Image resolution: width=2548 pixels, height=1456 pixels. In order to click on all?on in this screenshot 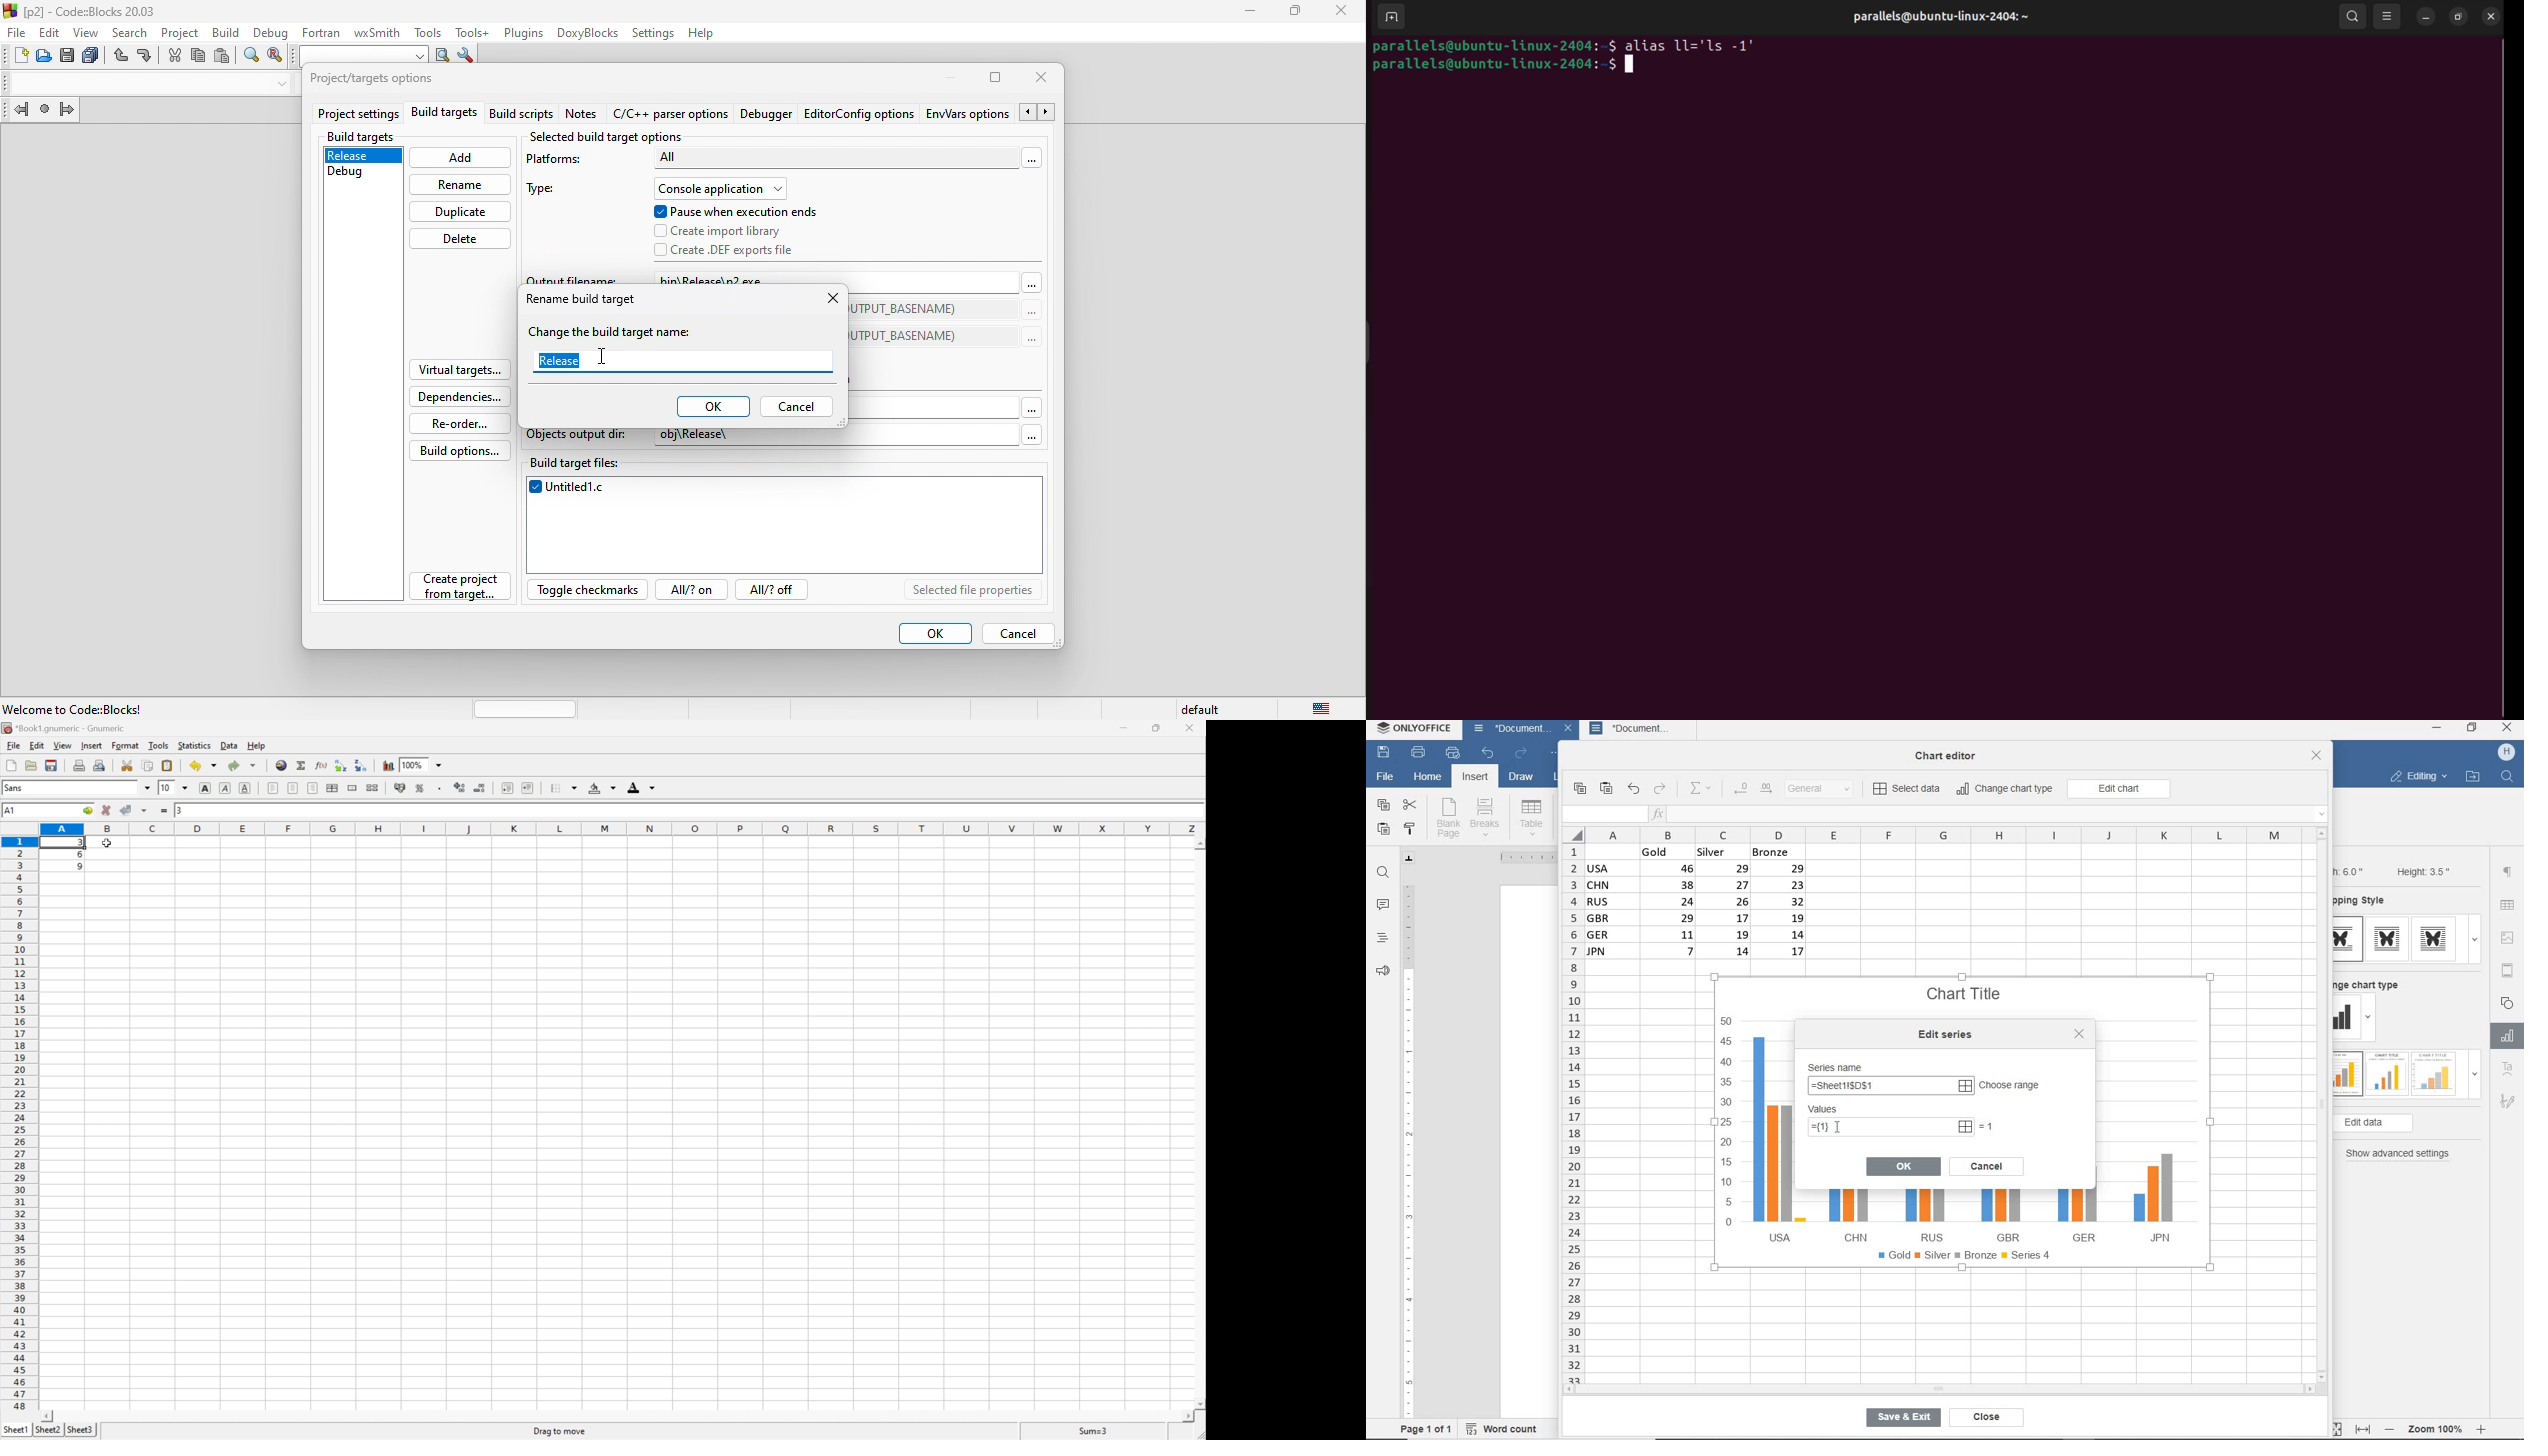, I will do `click(694, 590)`.